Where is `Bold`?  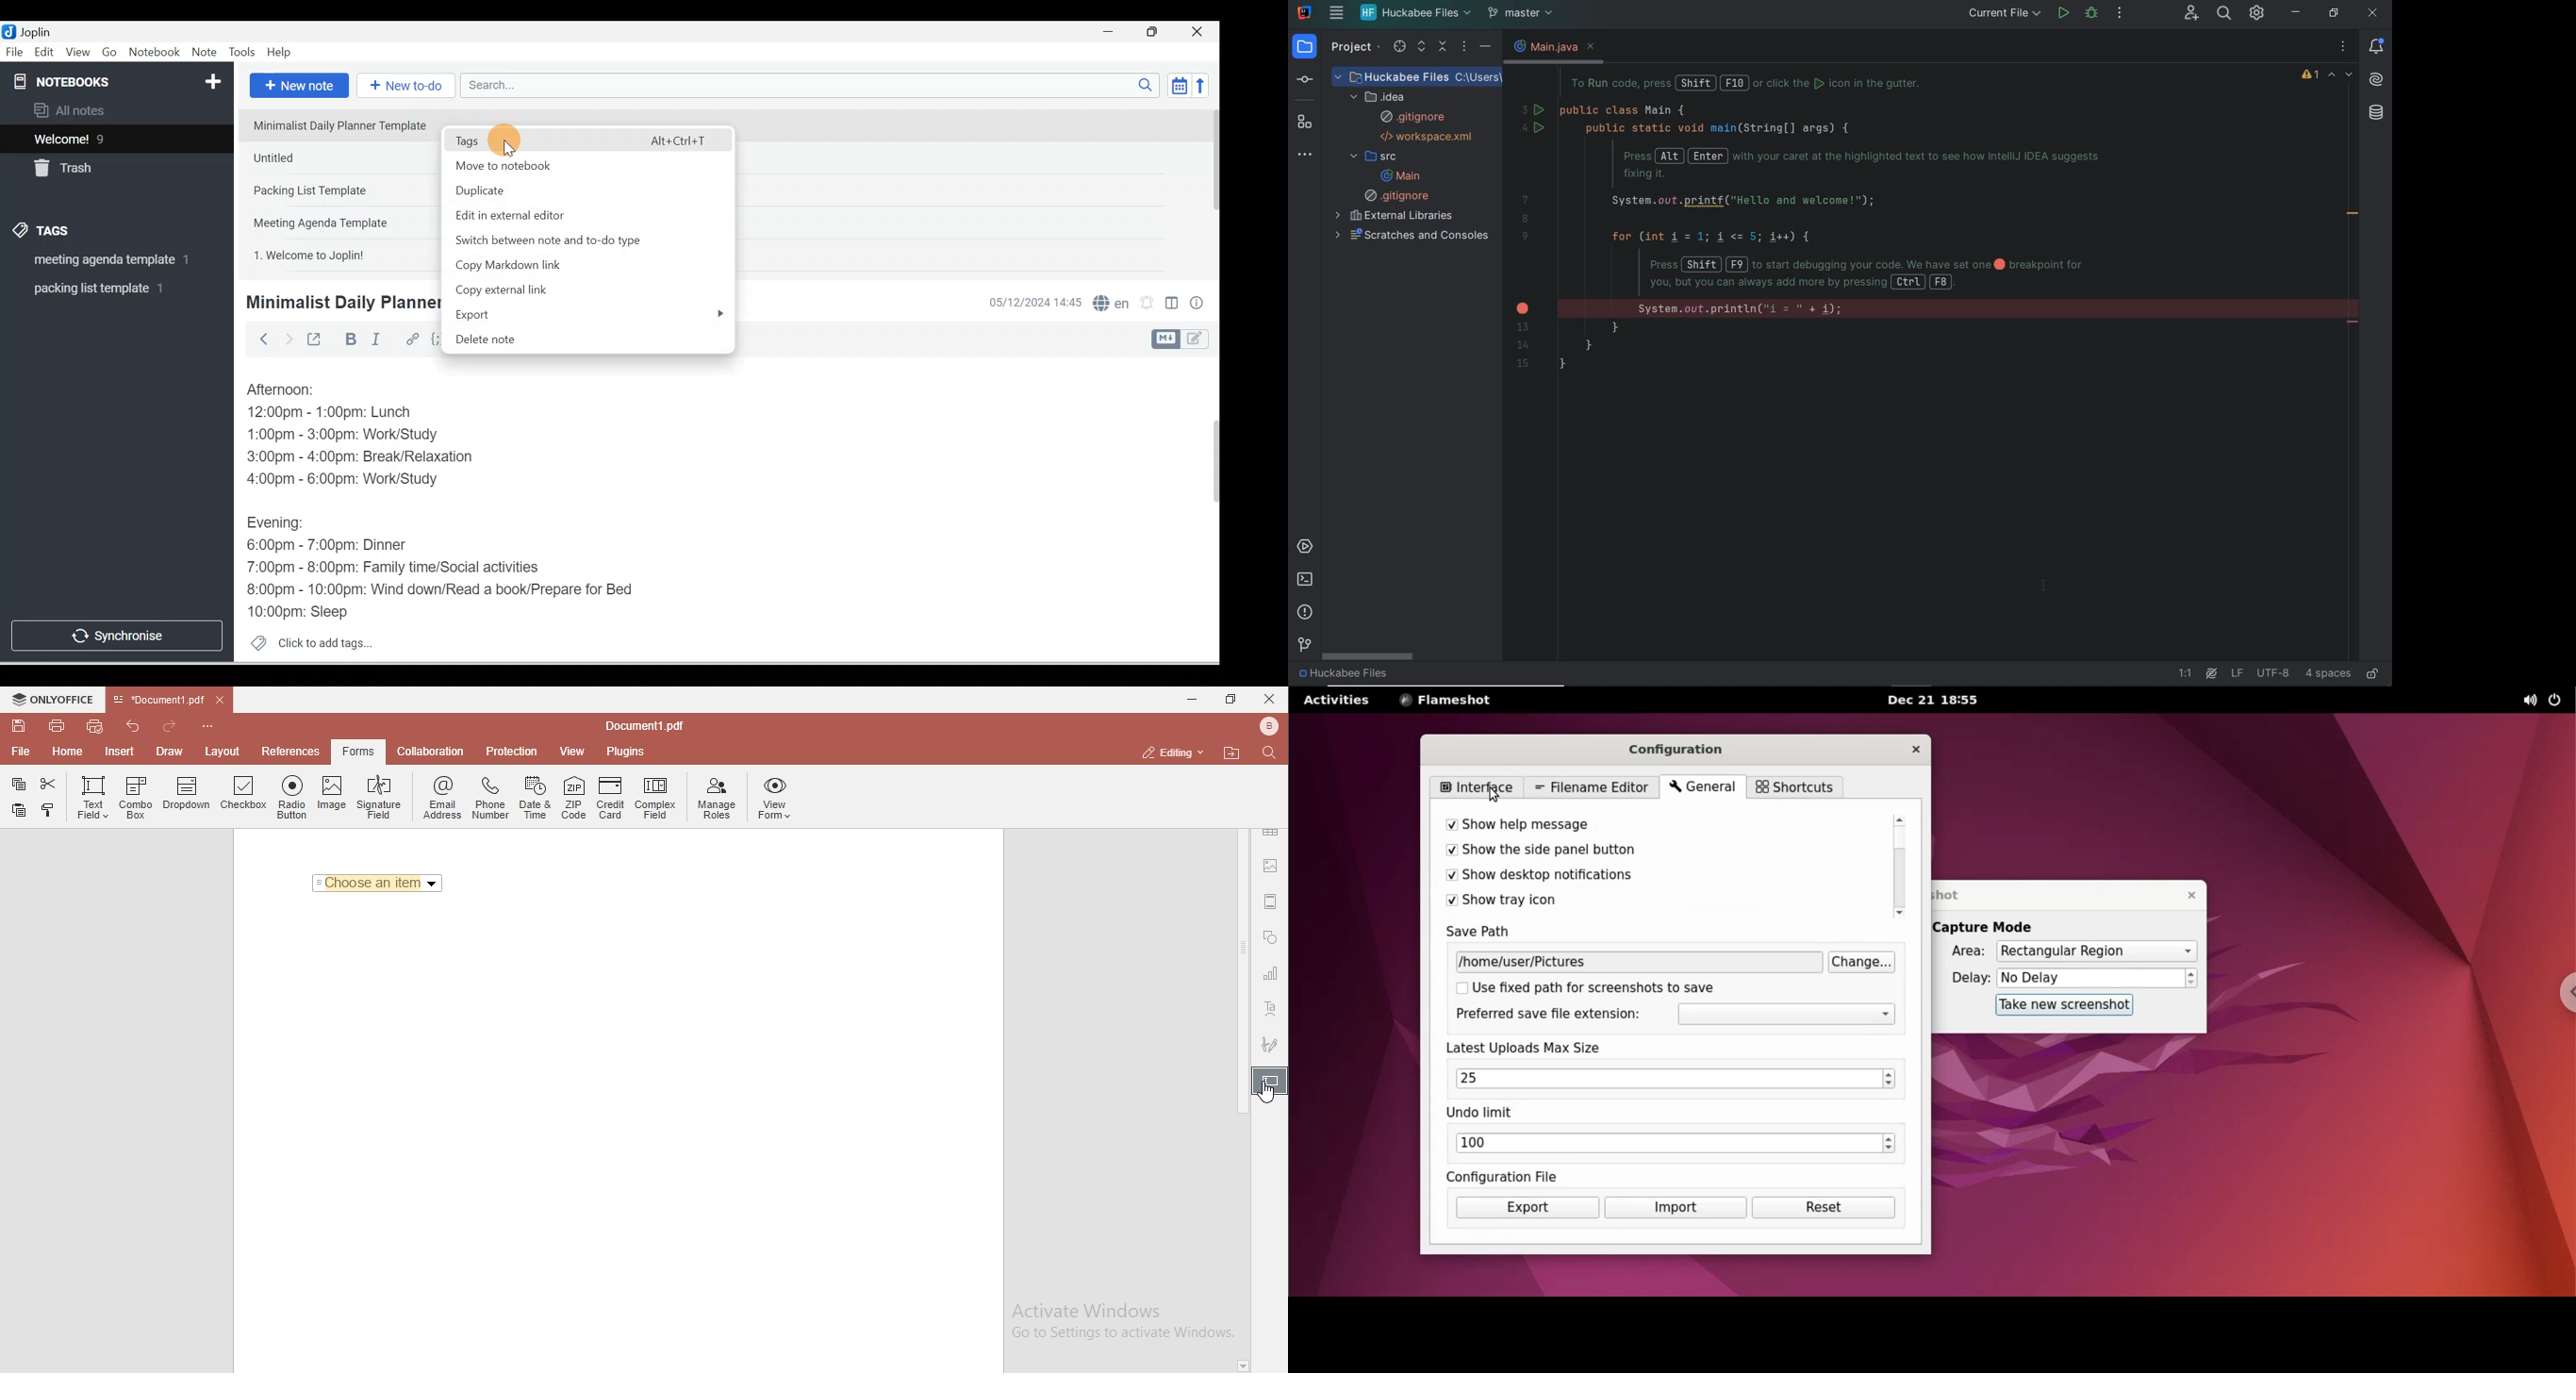
Bold is located at coordinates (349, 339).